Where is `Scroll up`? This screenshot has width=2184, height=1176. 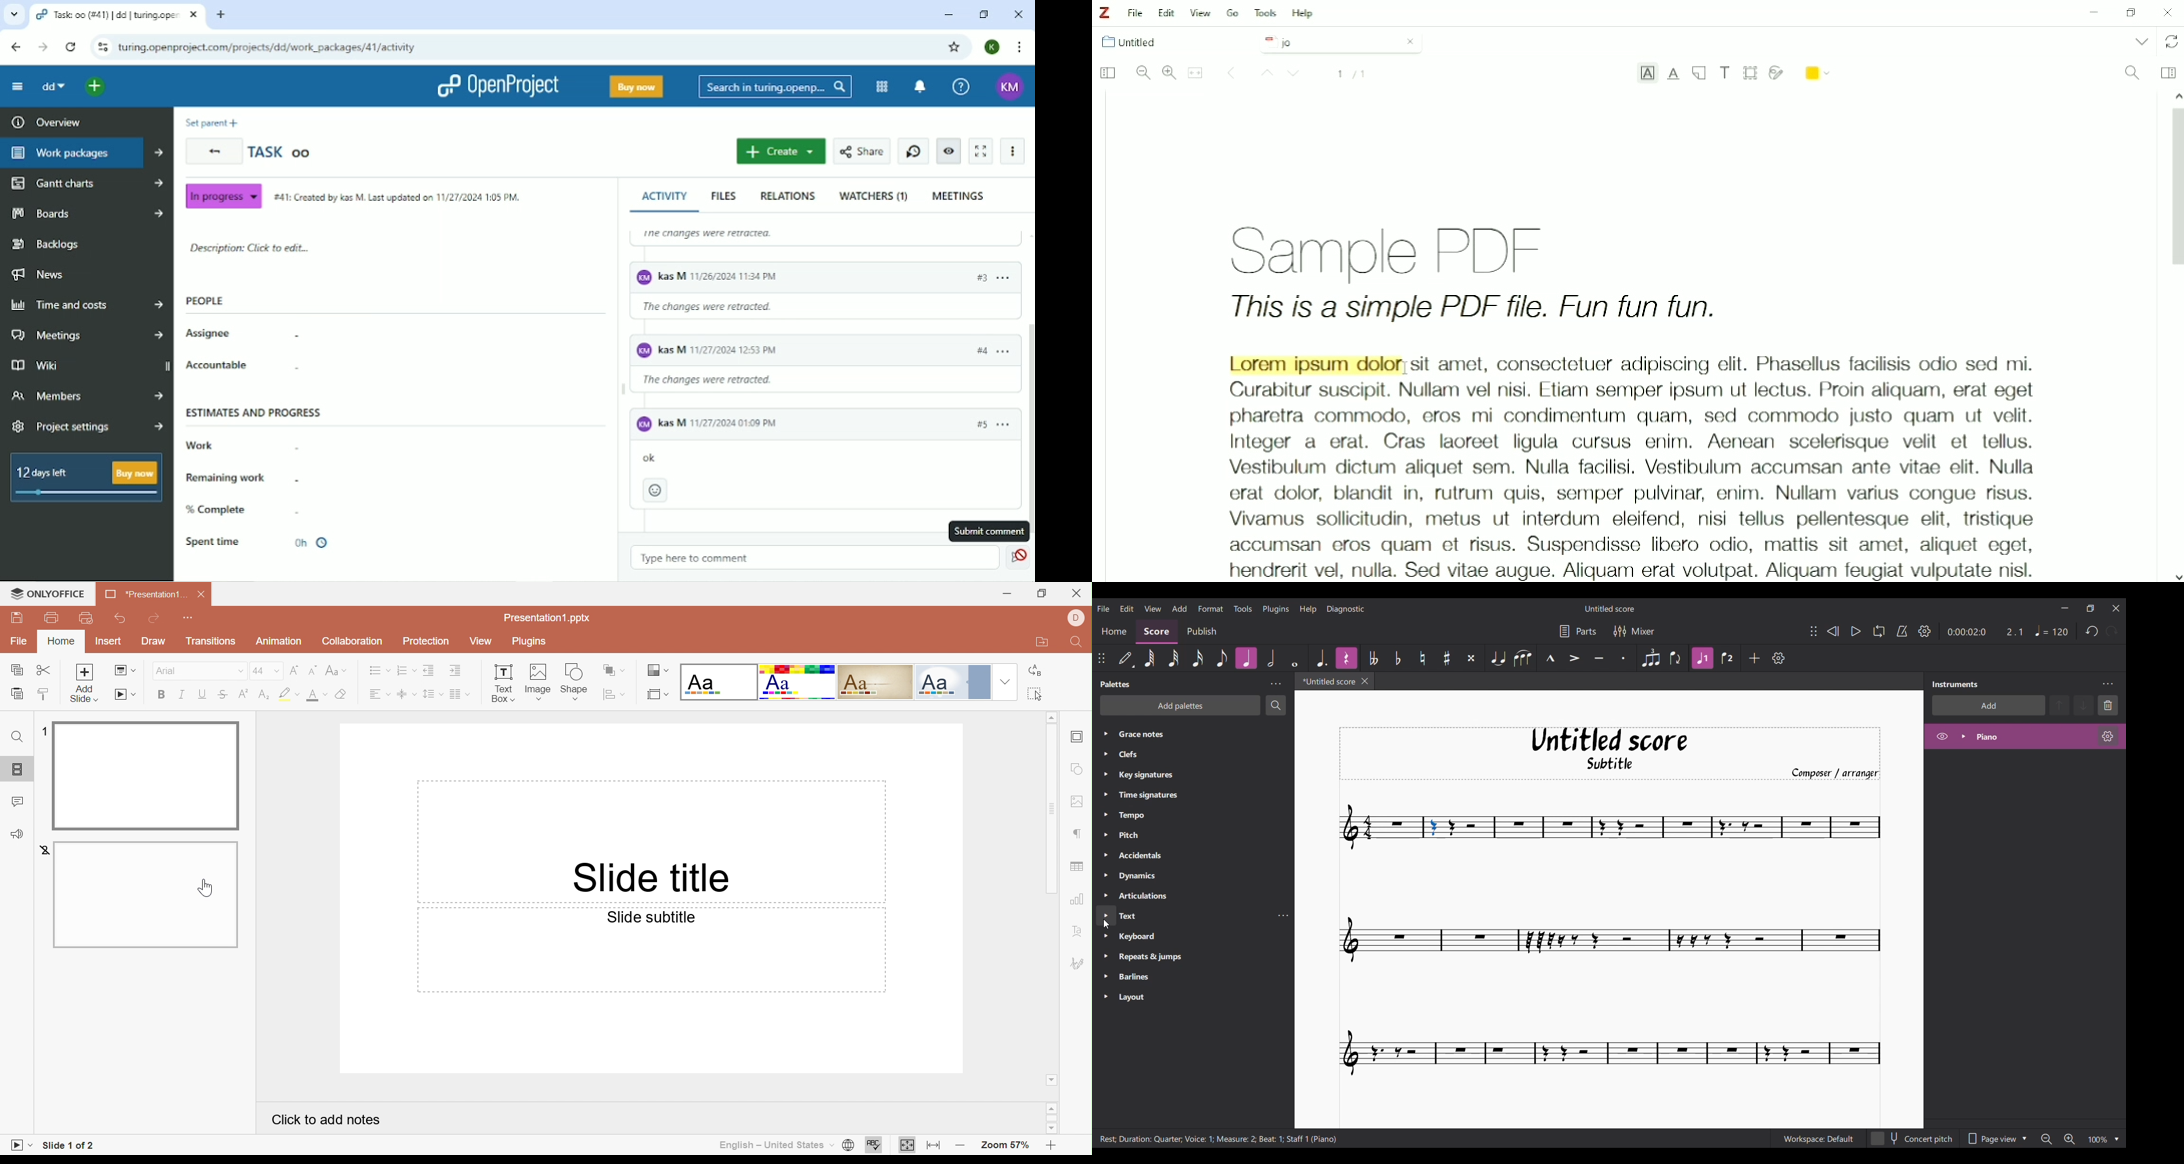 Scroll up is located at coordinates (1050, 716).